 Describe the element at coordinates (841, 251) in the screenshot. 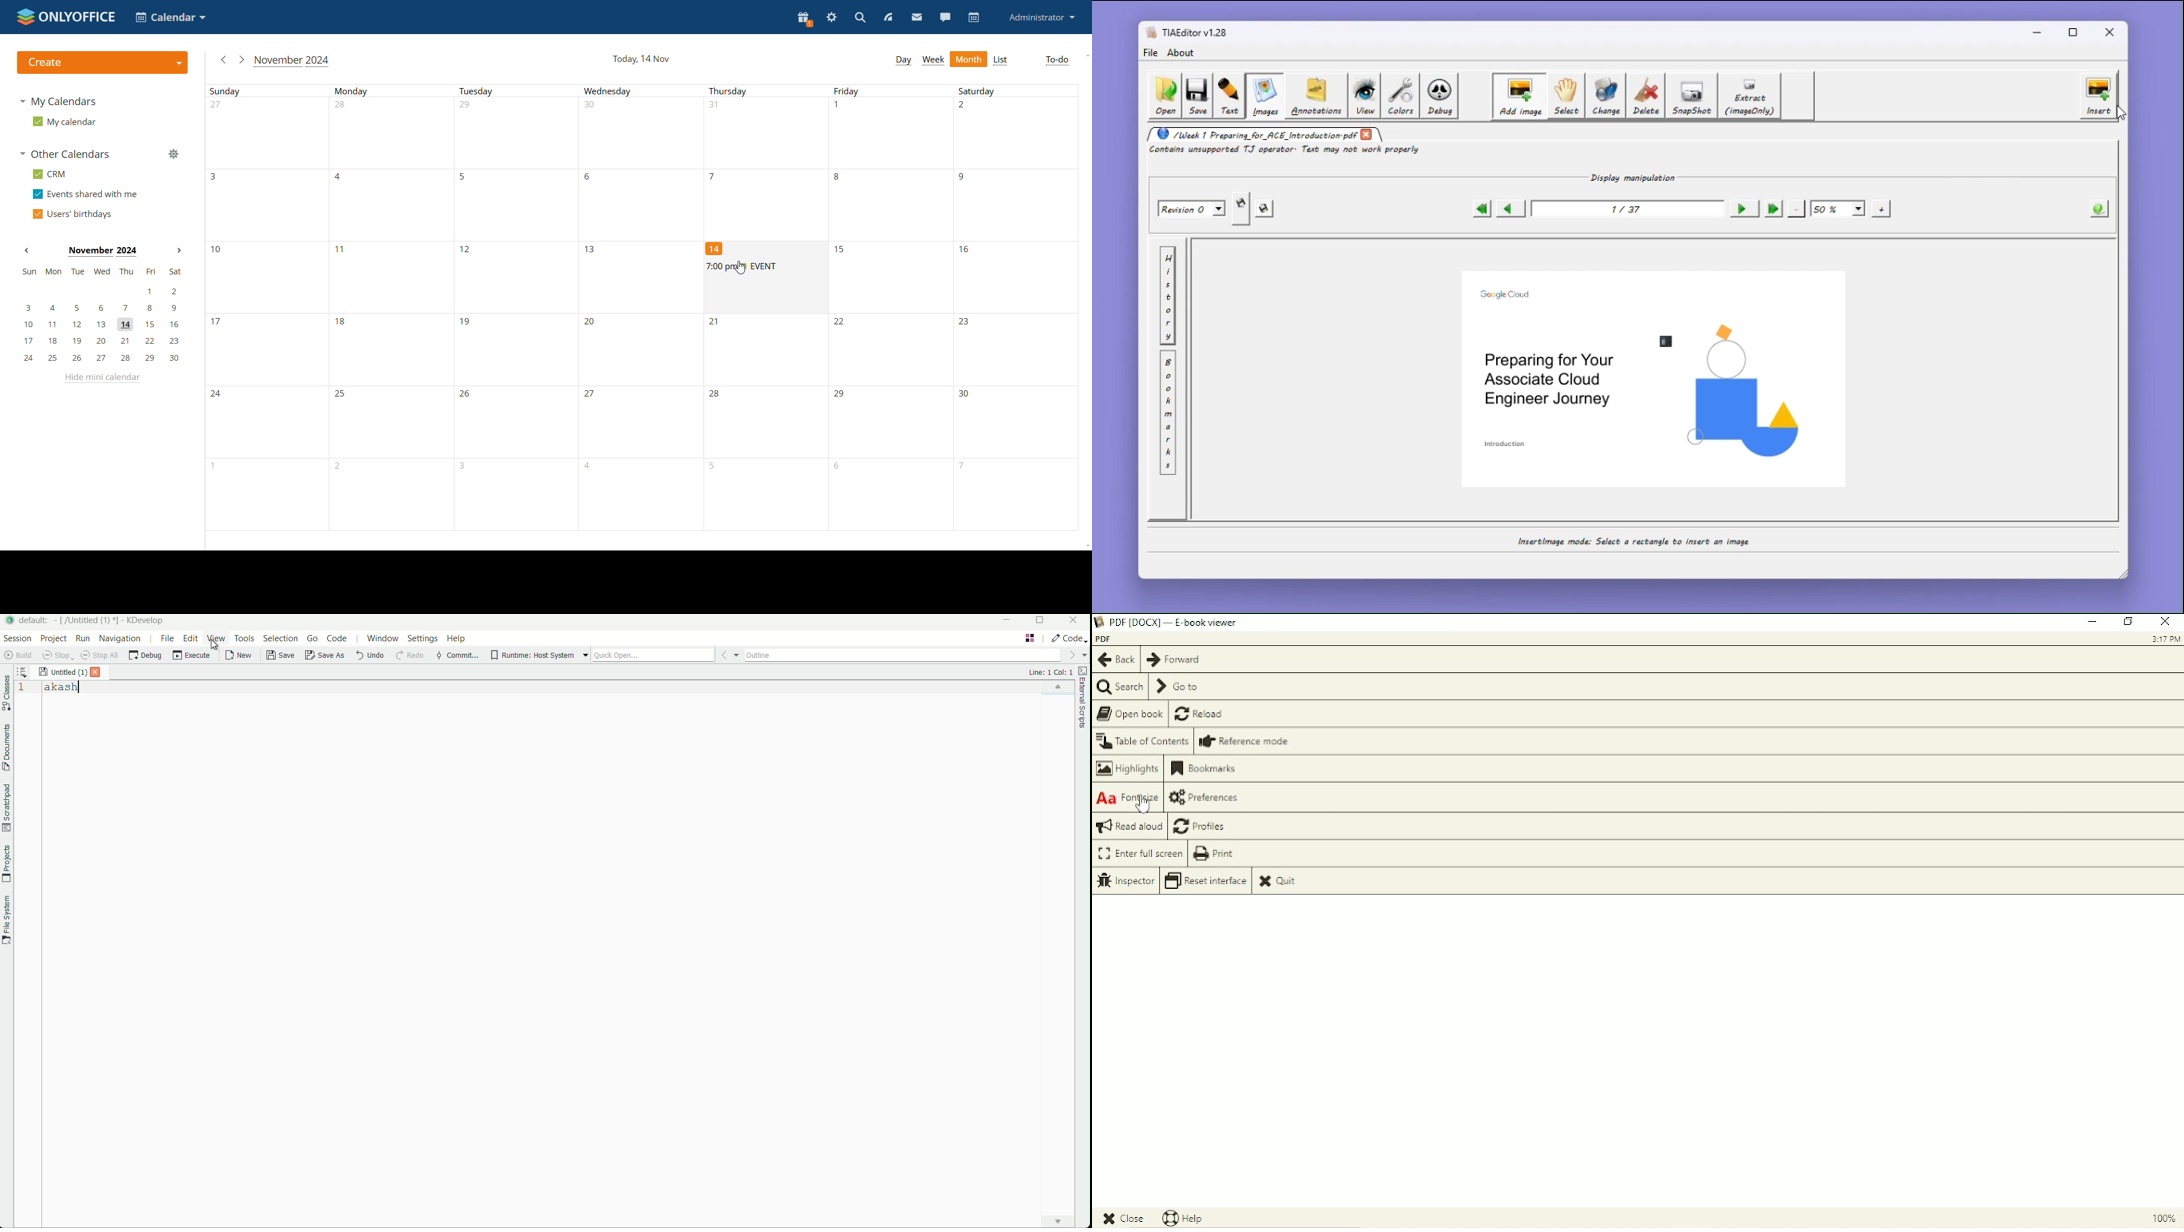

I see `number` at that location.